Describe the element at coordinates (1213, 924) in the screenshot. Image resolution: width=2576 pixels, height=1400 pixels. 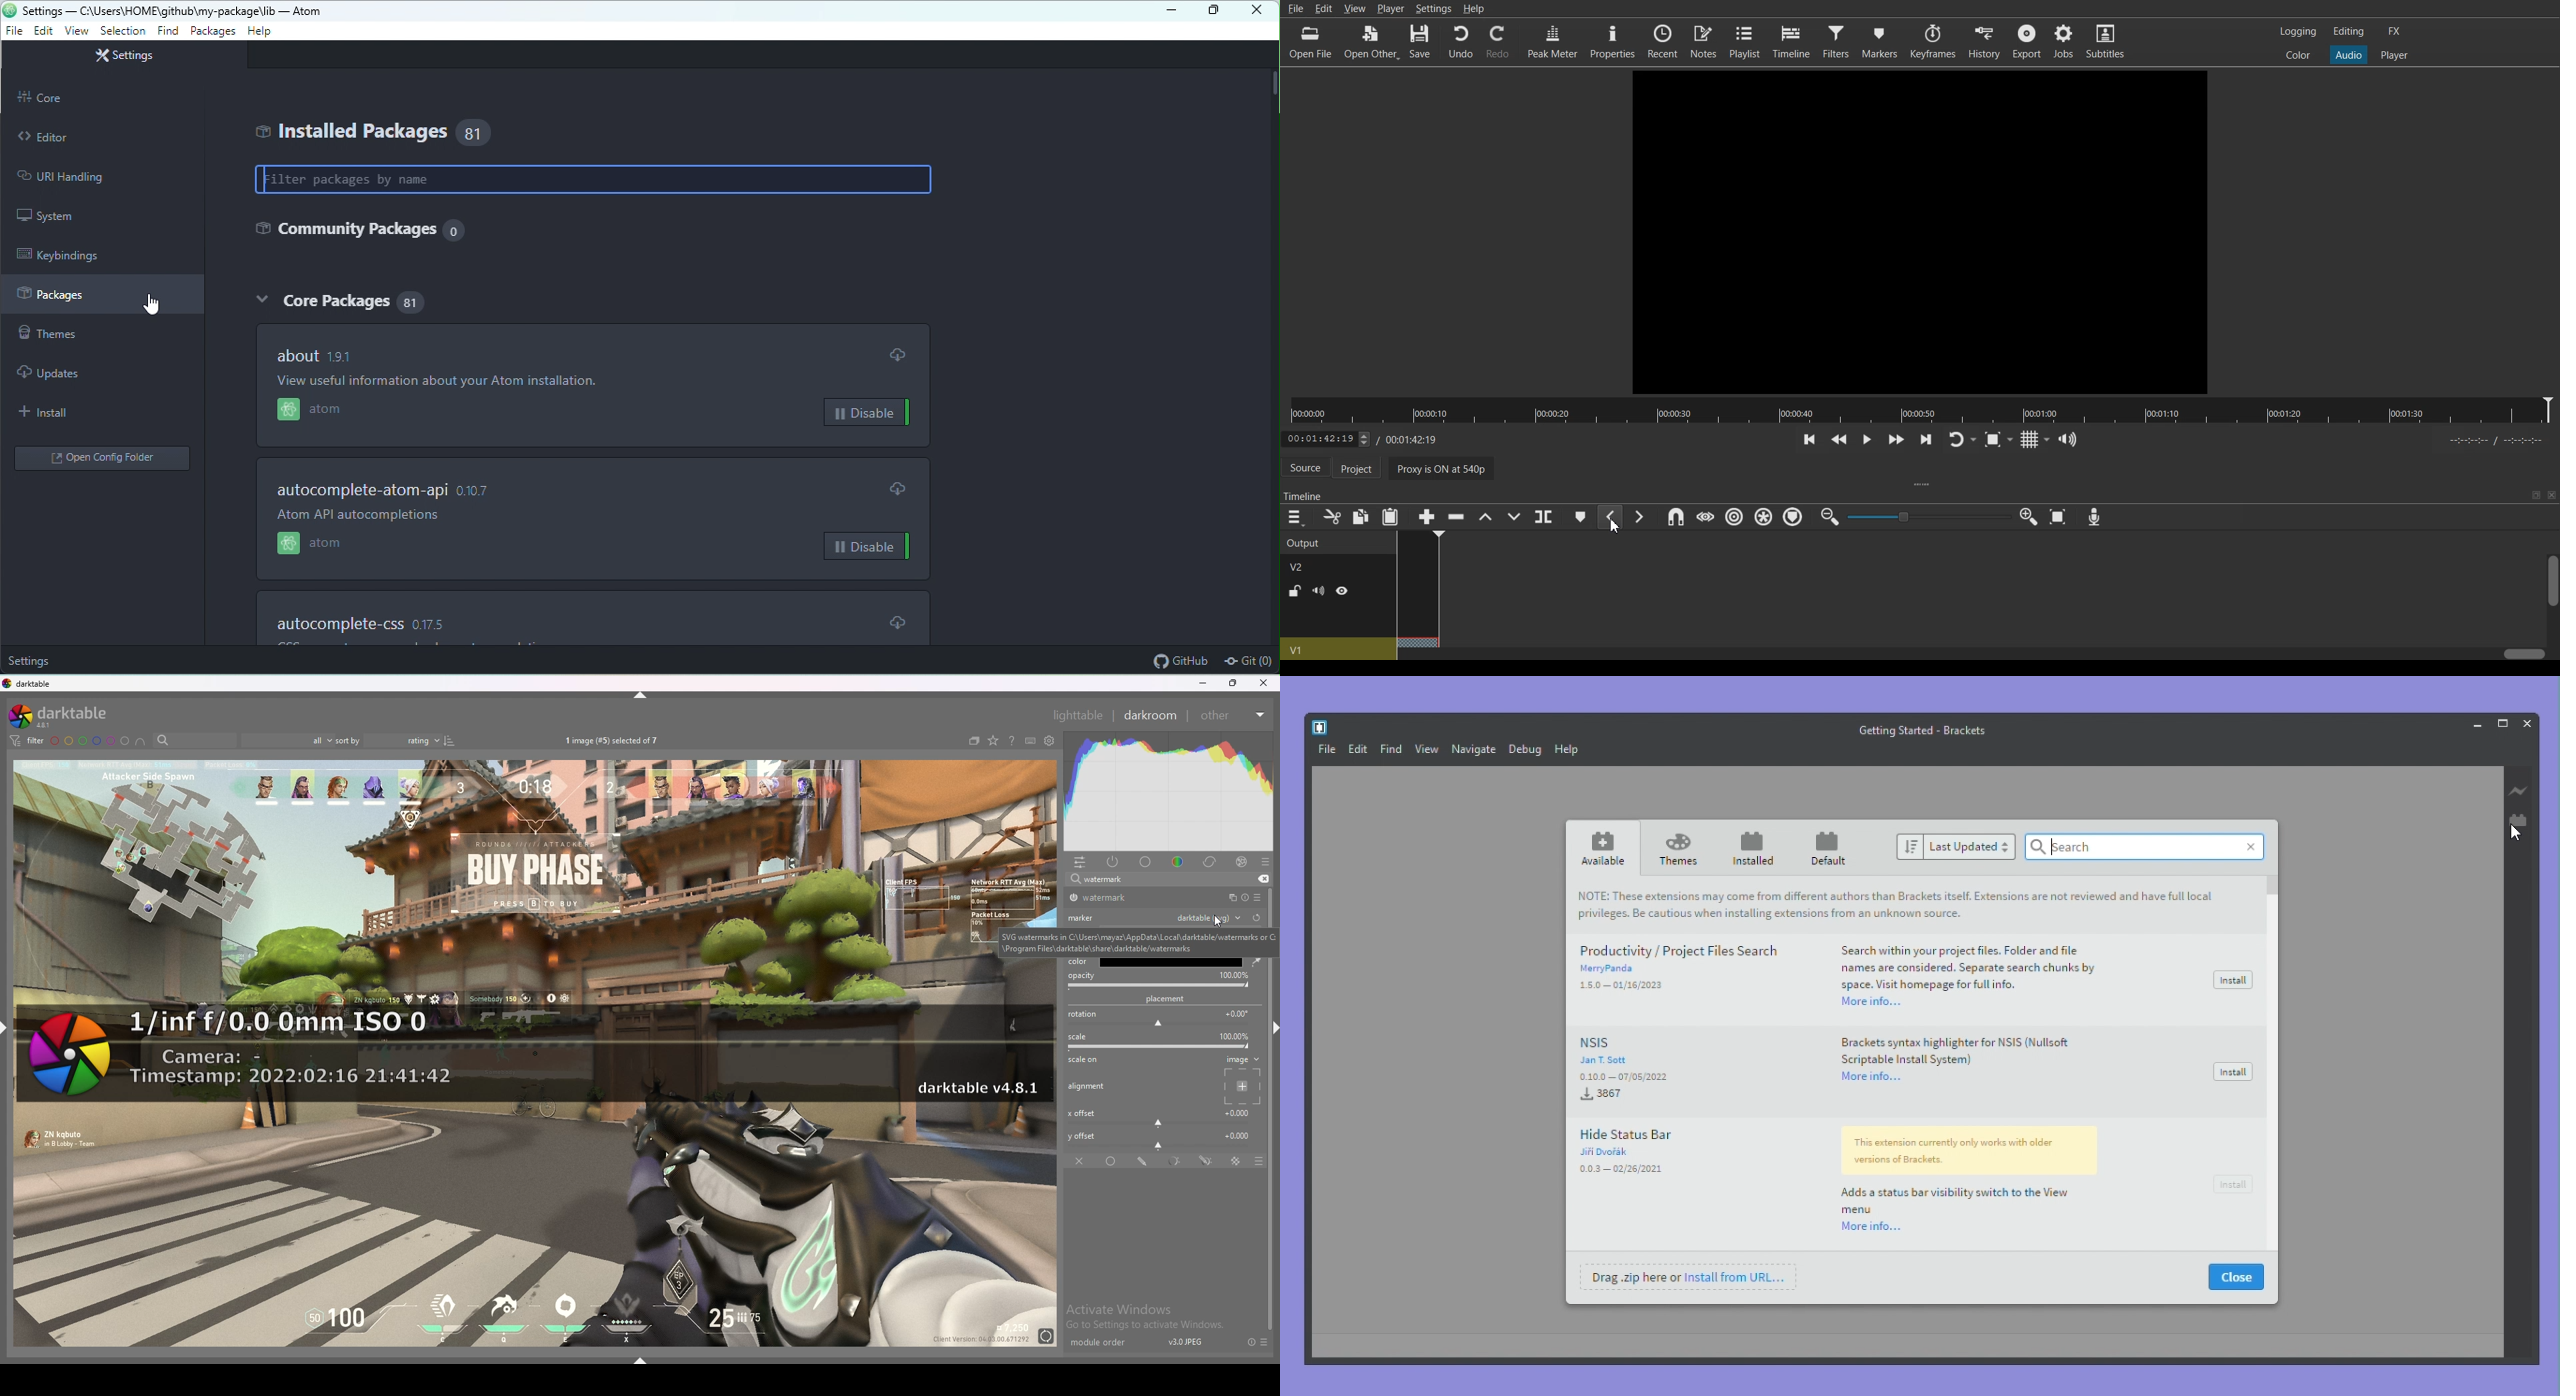
I see `cursor` at that location.